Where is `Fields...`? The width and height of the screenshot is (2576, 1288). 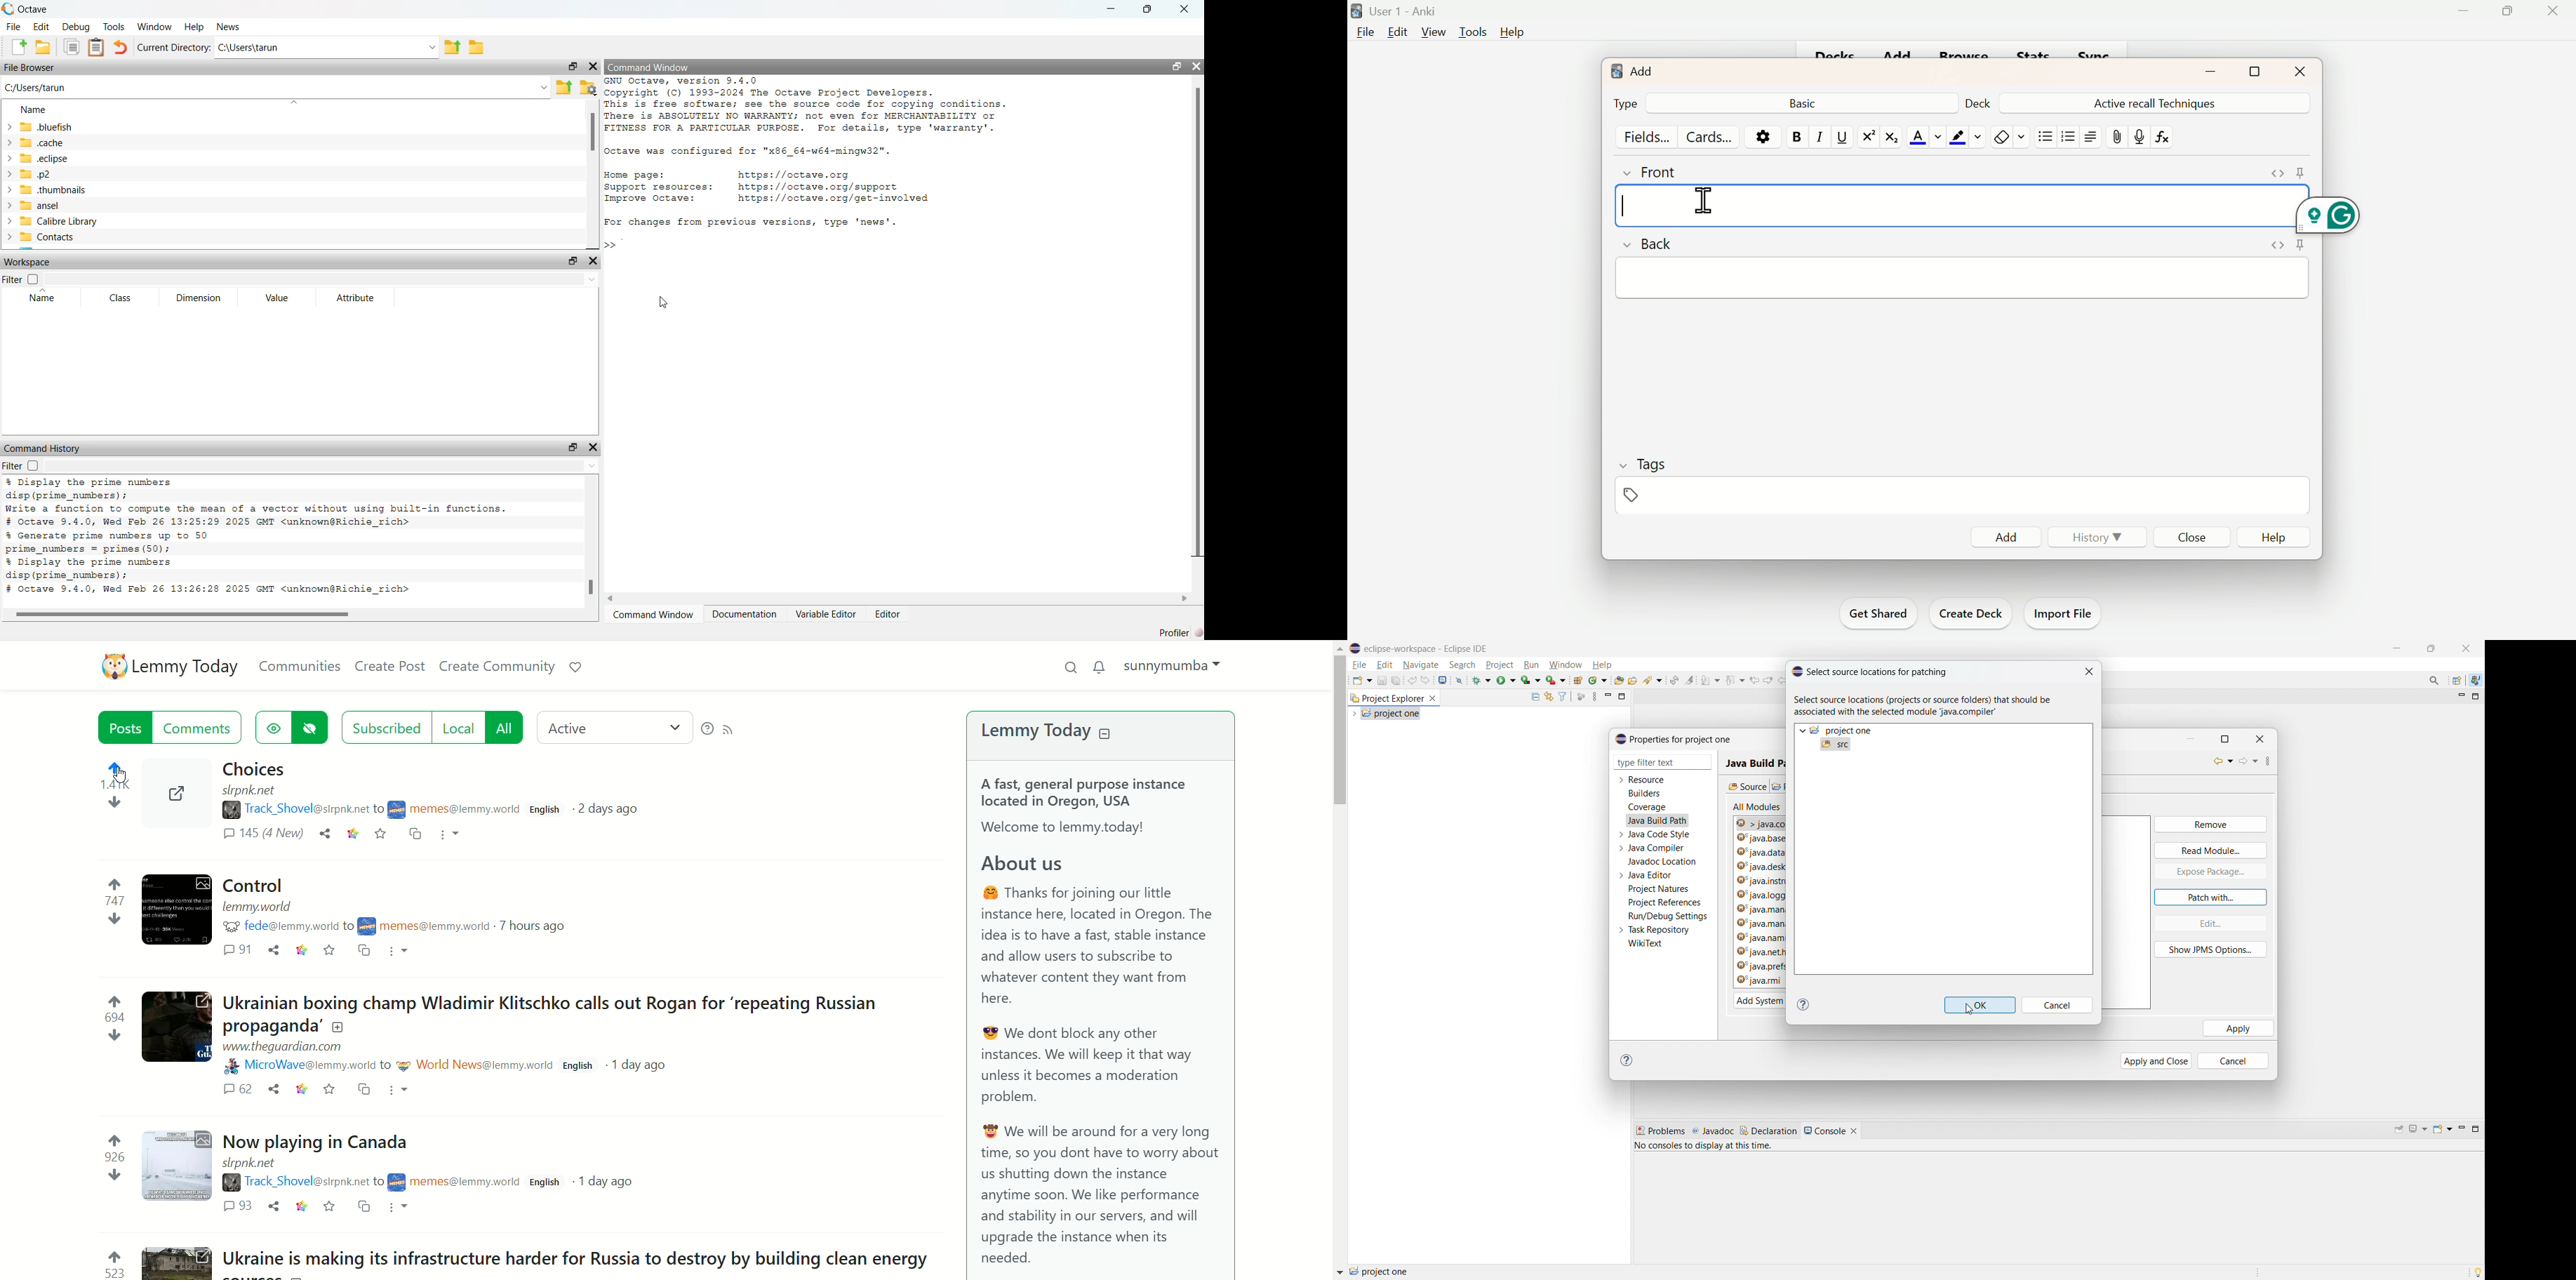 Fields... is located at coordinates (1646, 136).